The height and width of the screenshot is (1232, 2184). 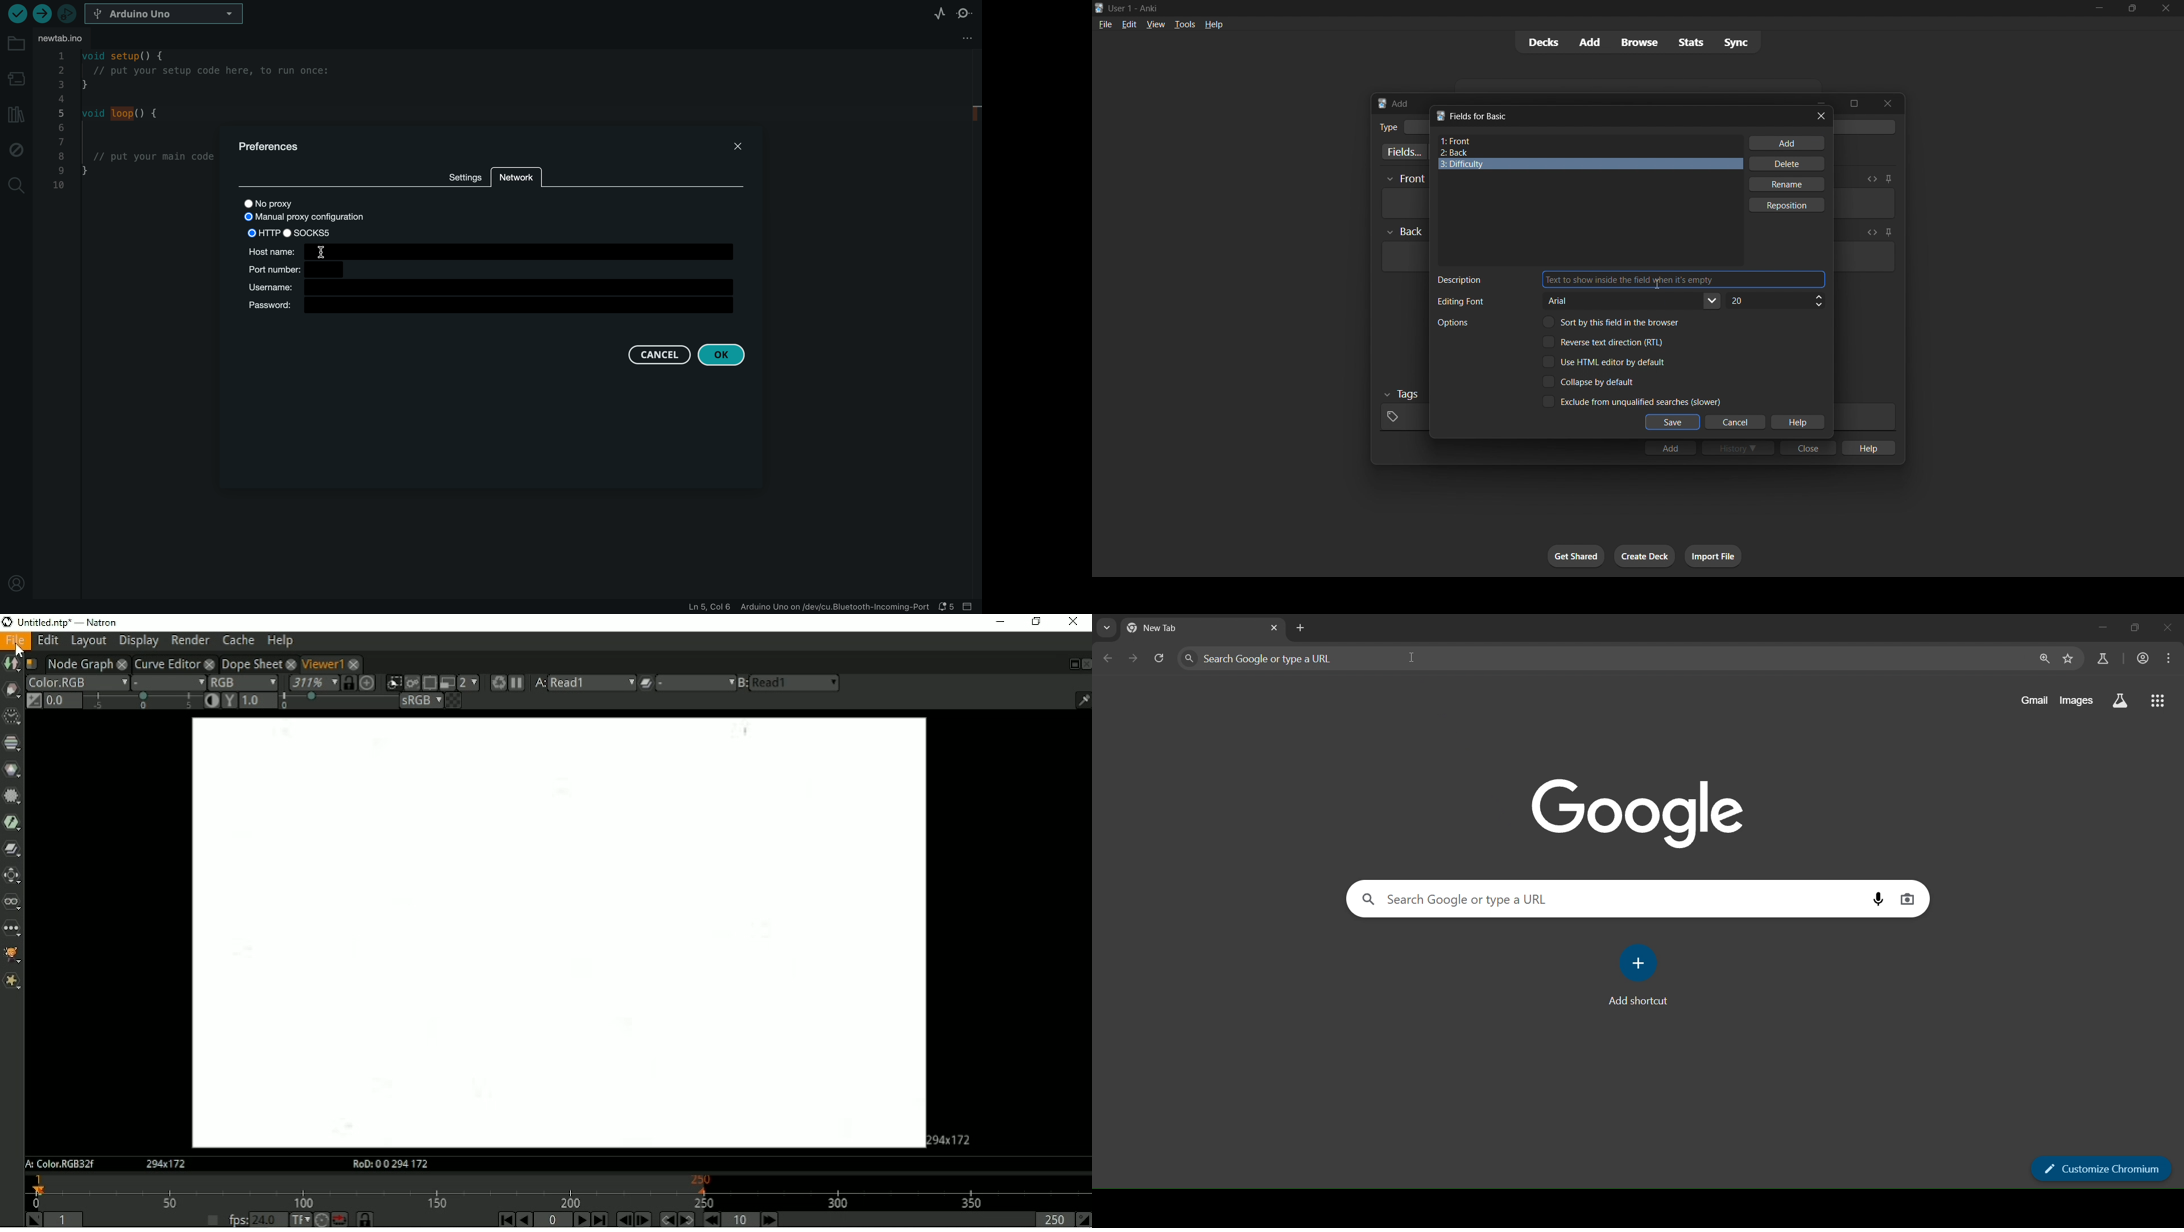 I want to click on file setting, so click(x=949, y=38).